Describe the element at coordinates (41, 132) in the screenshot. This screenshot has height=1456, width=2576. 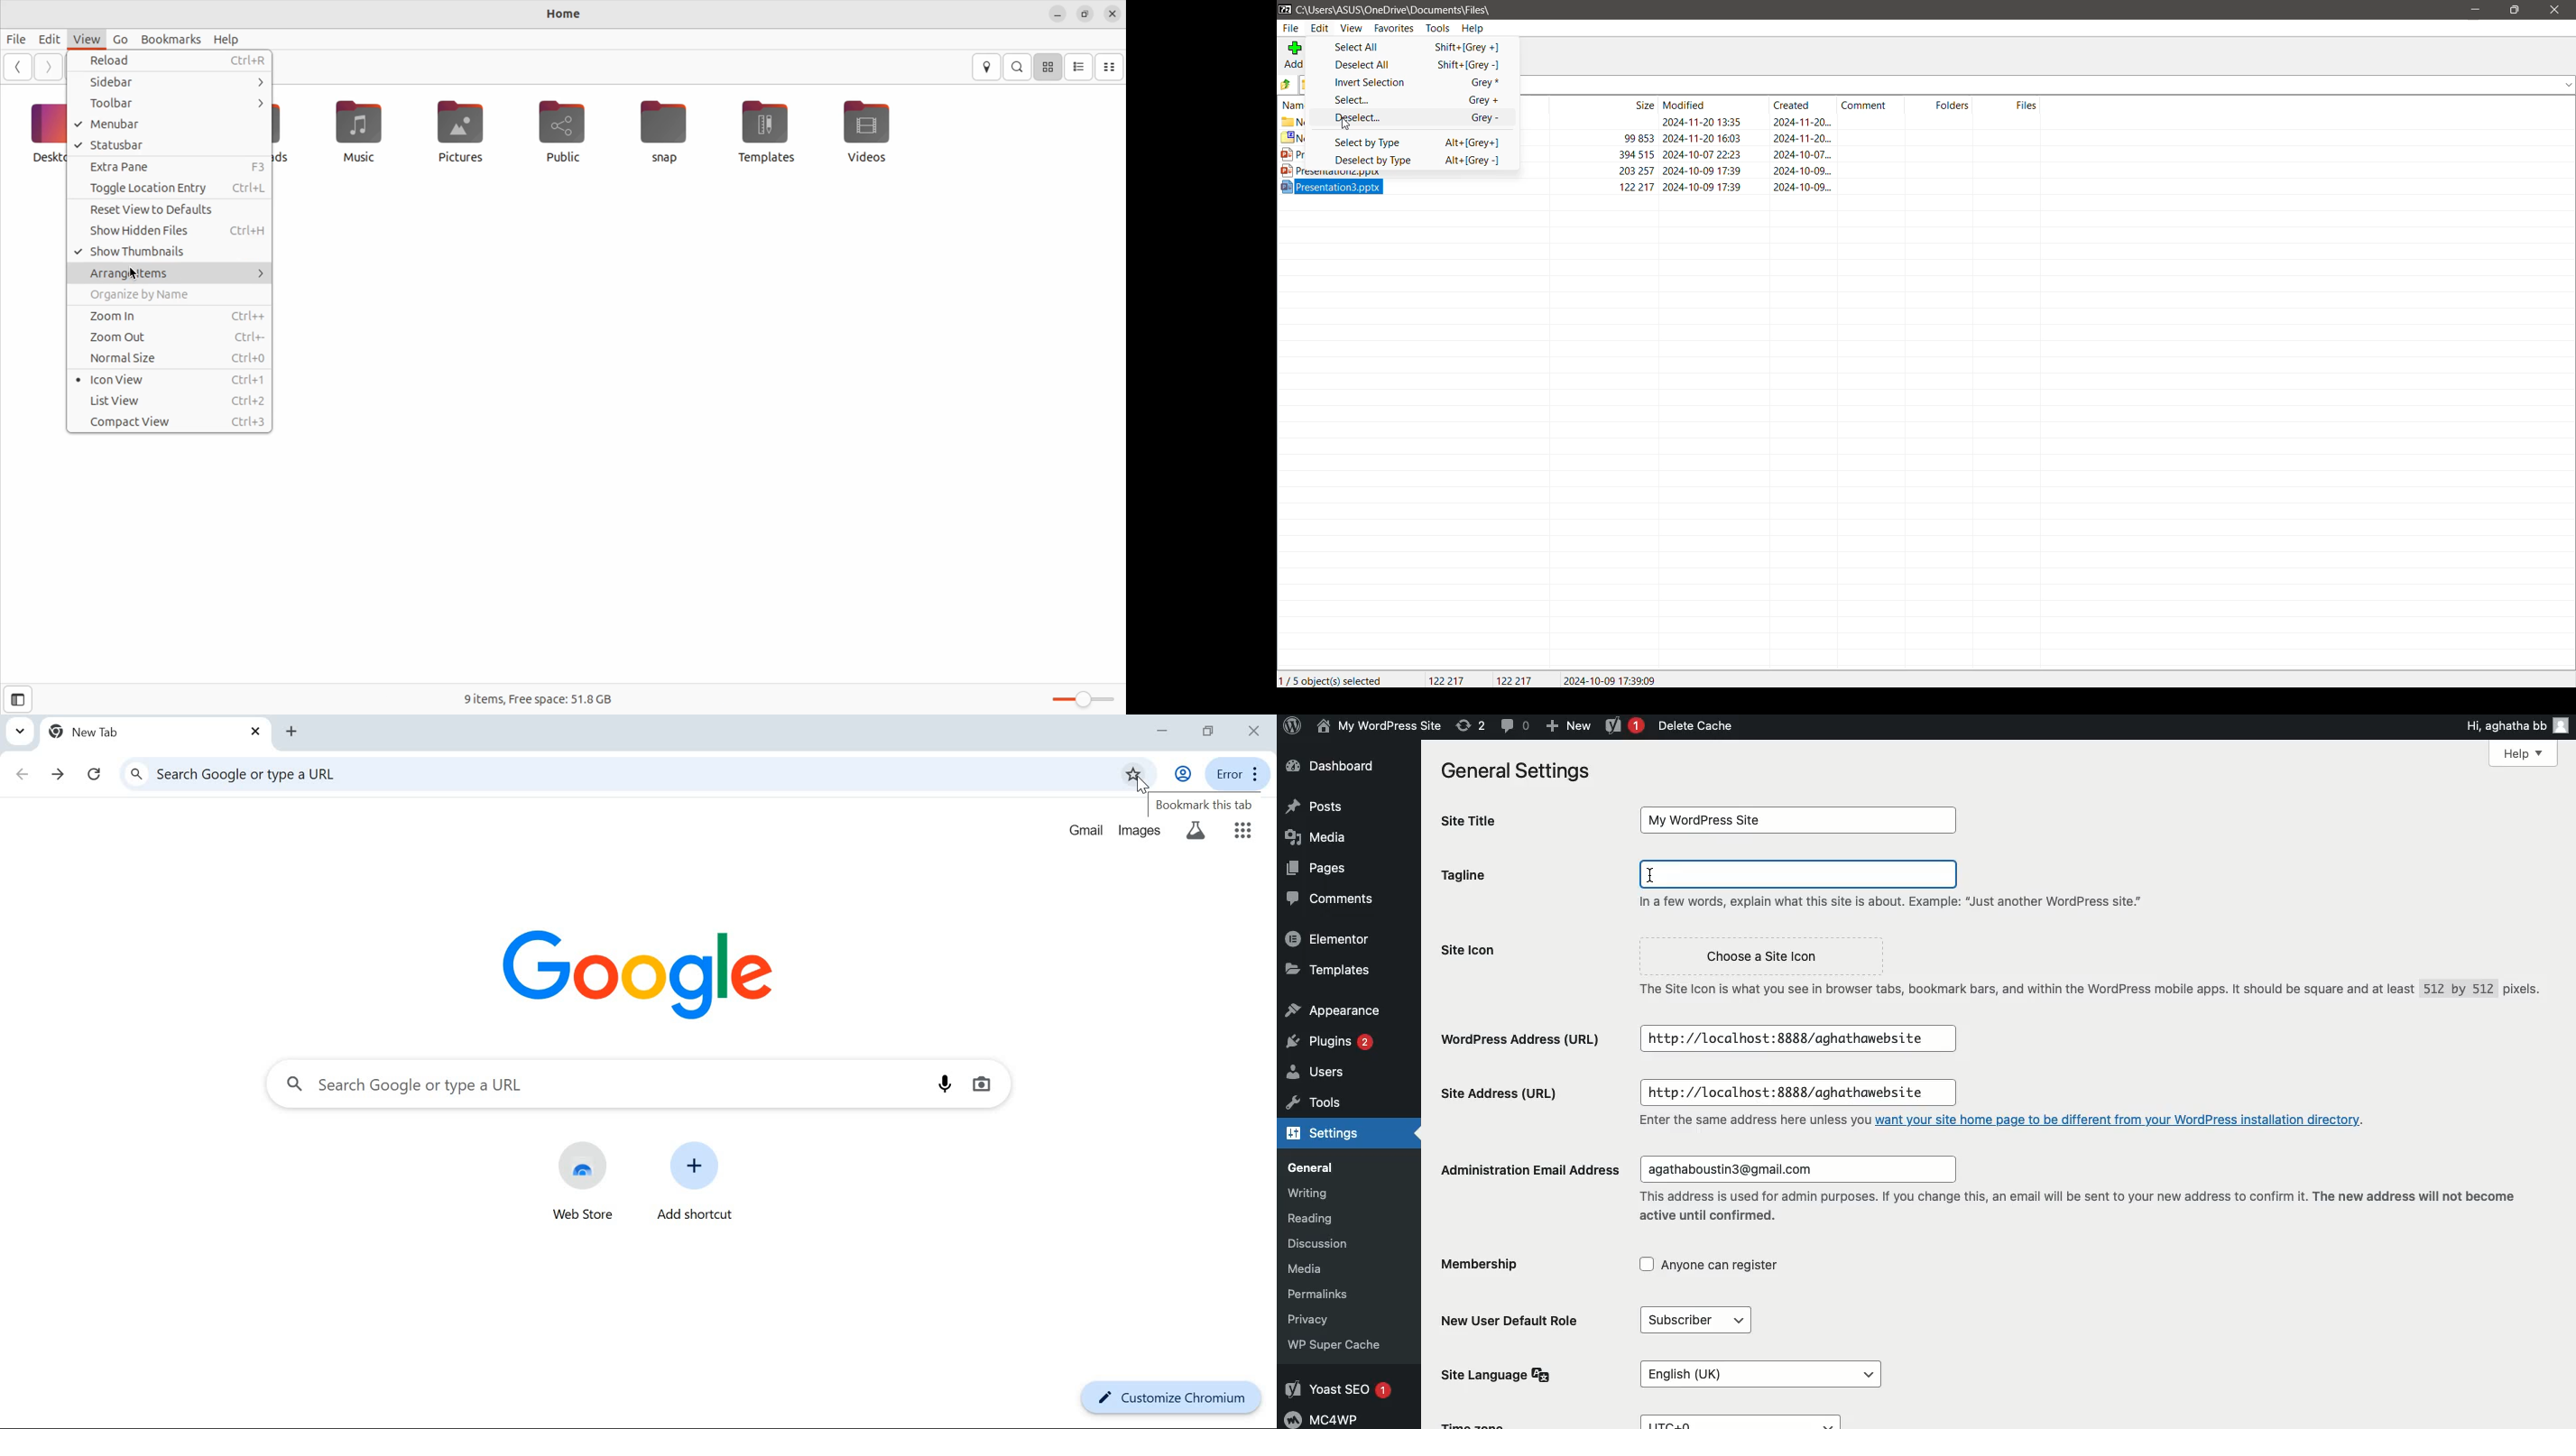
I see `desktop icon ` at that location.